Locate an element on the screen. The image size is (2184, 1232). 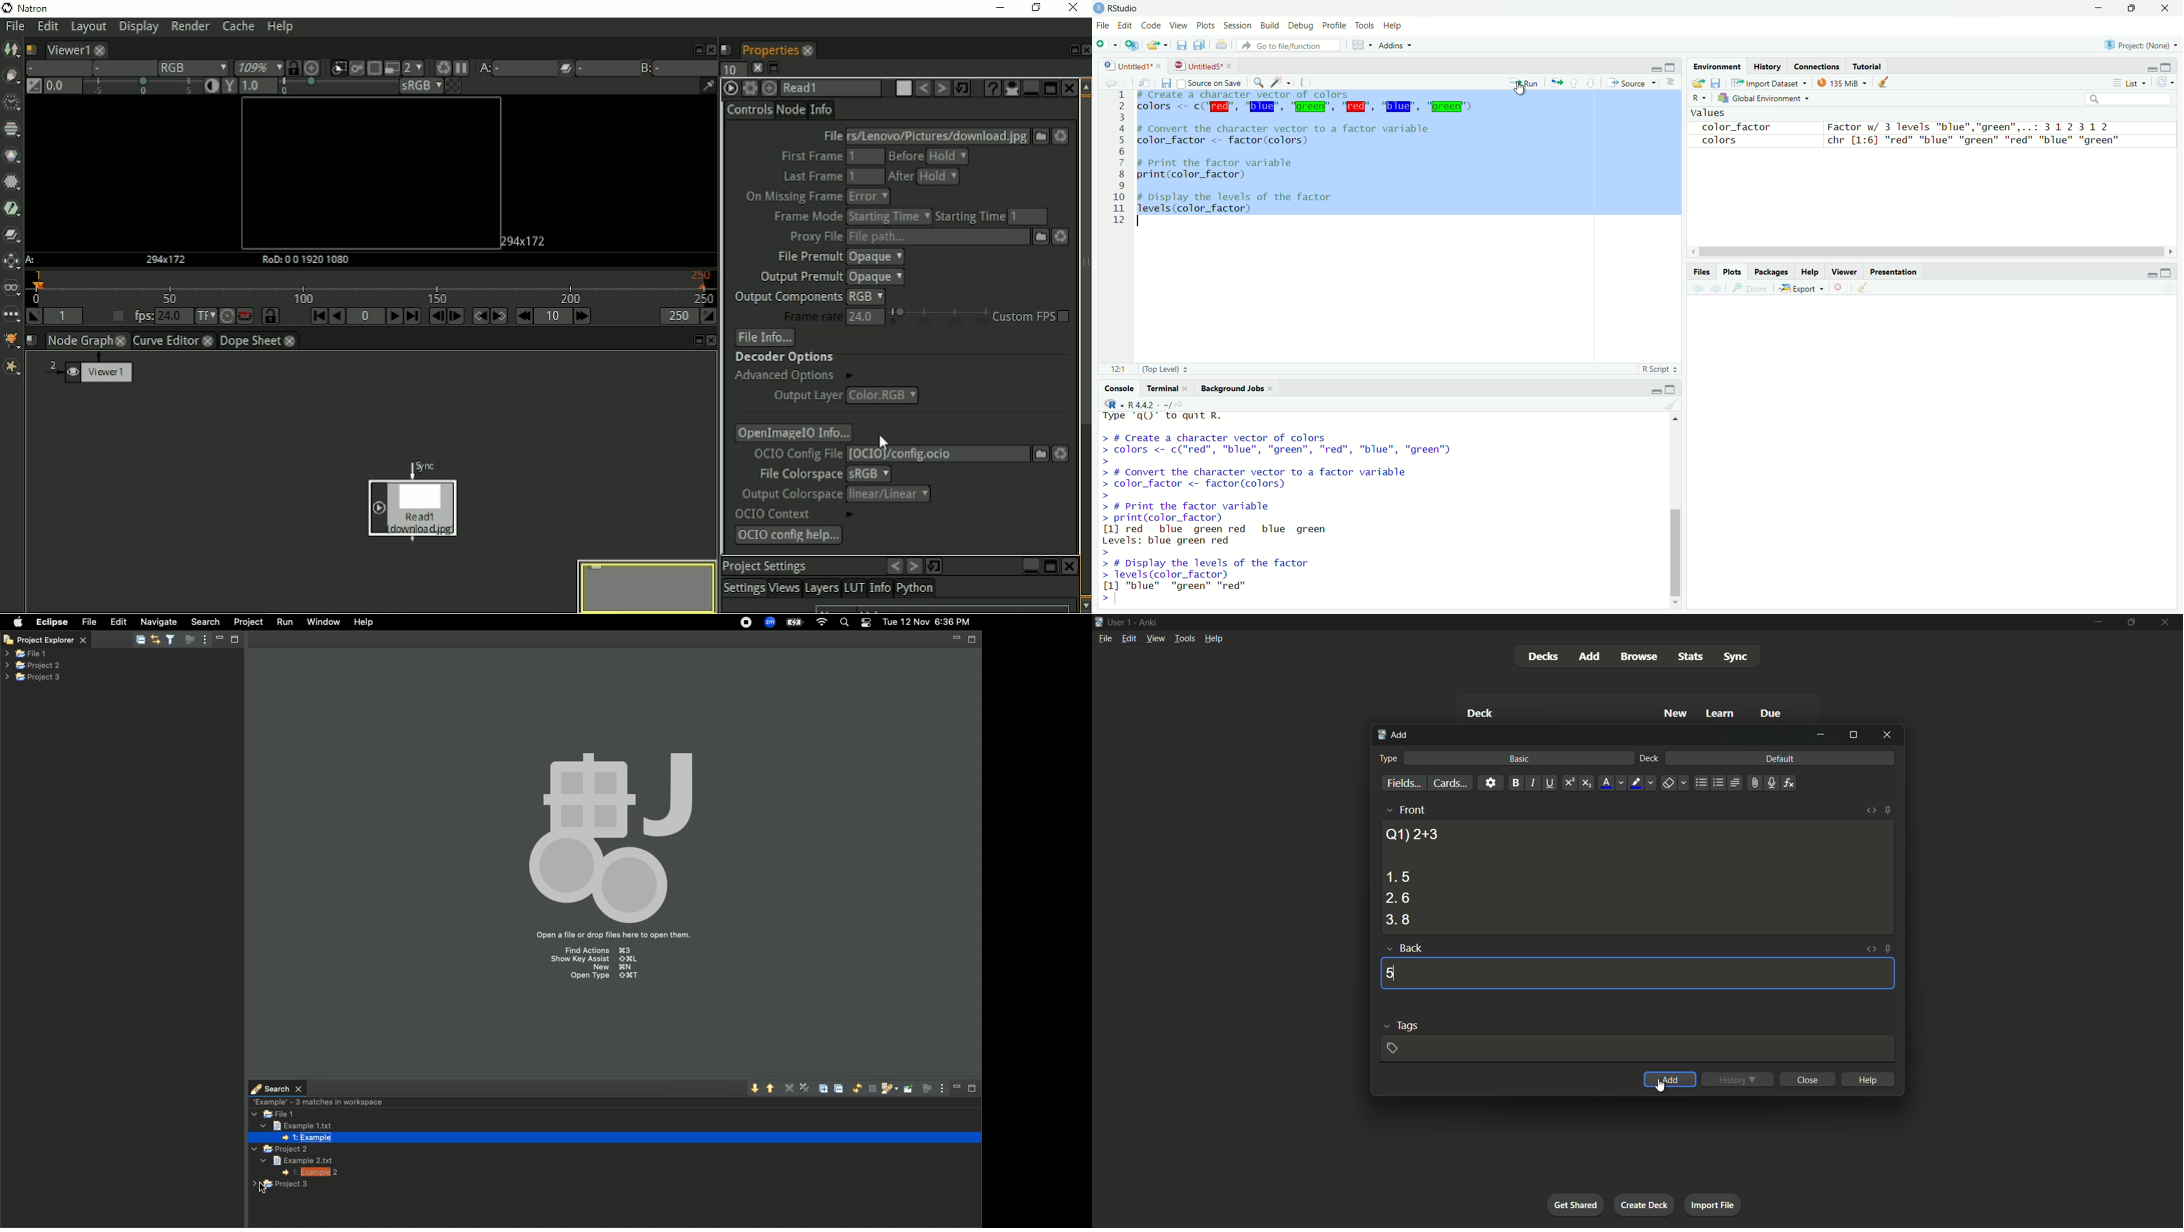
font color is located at coordinates (1607, 783).